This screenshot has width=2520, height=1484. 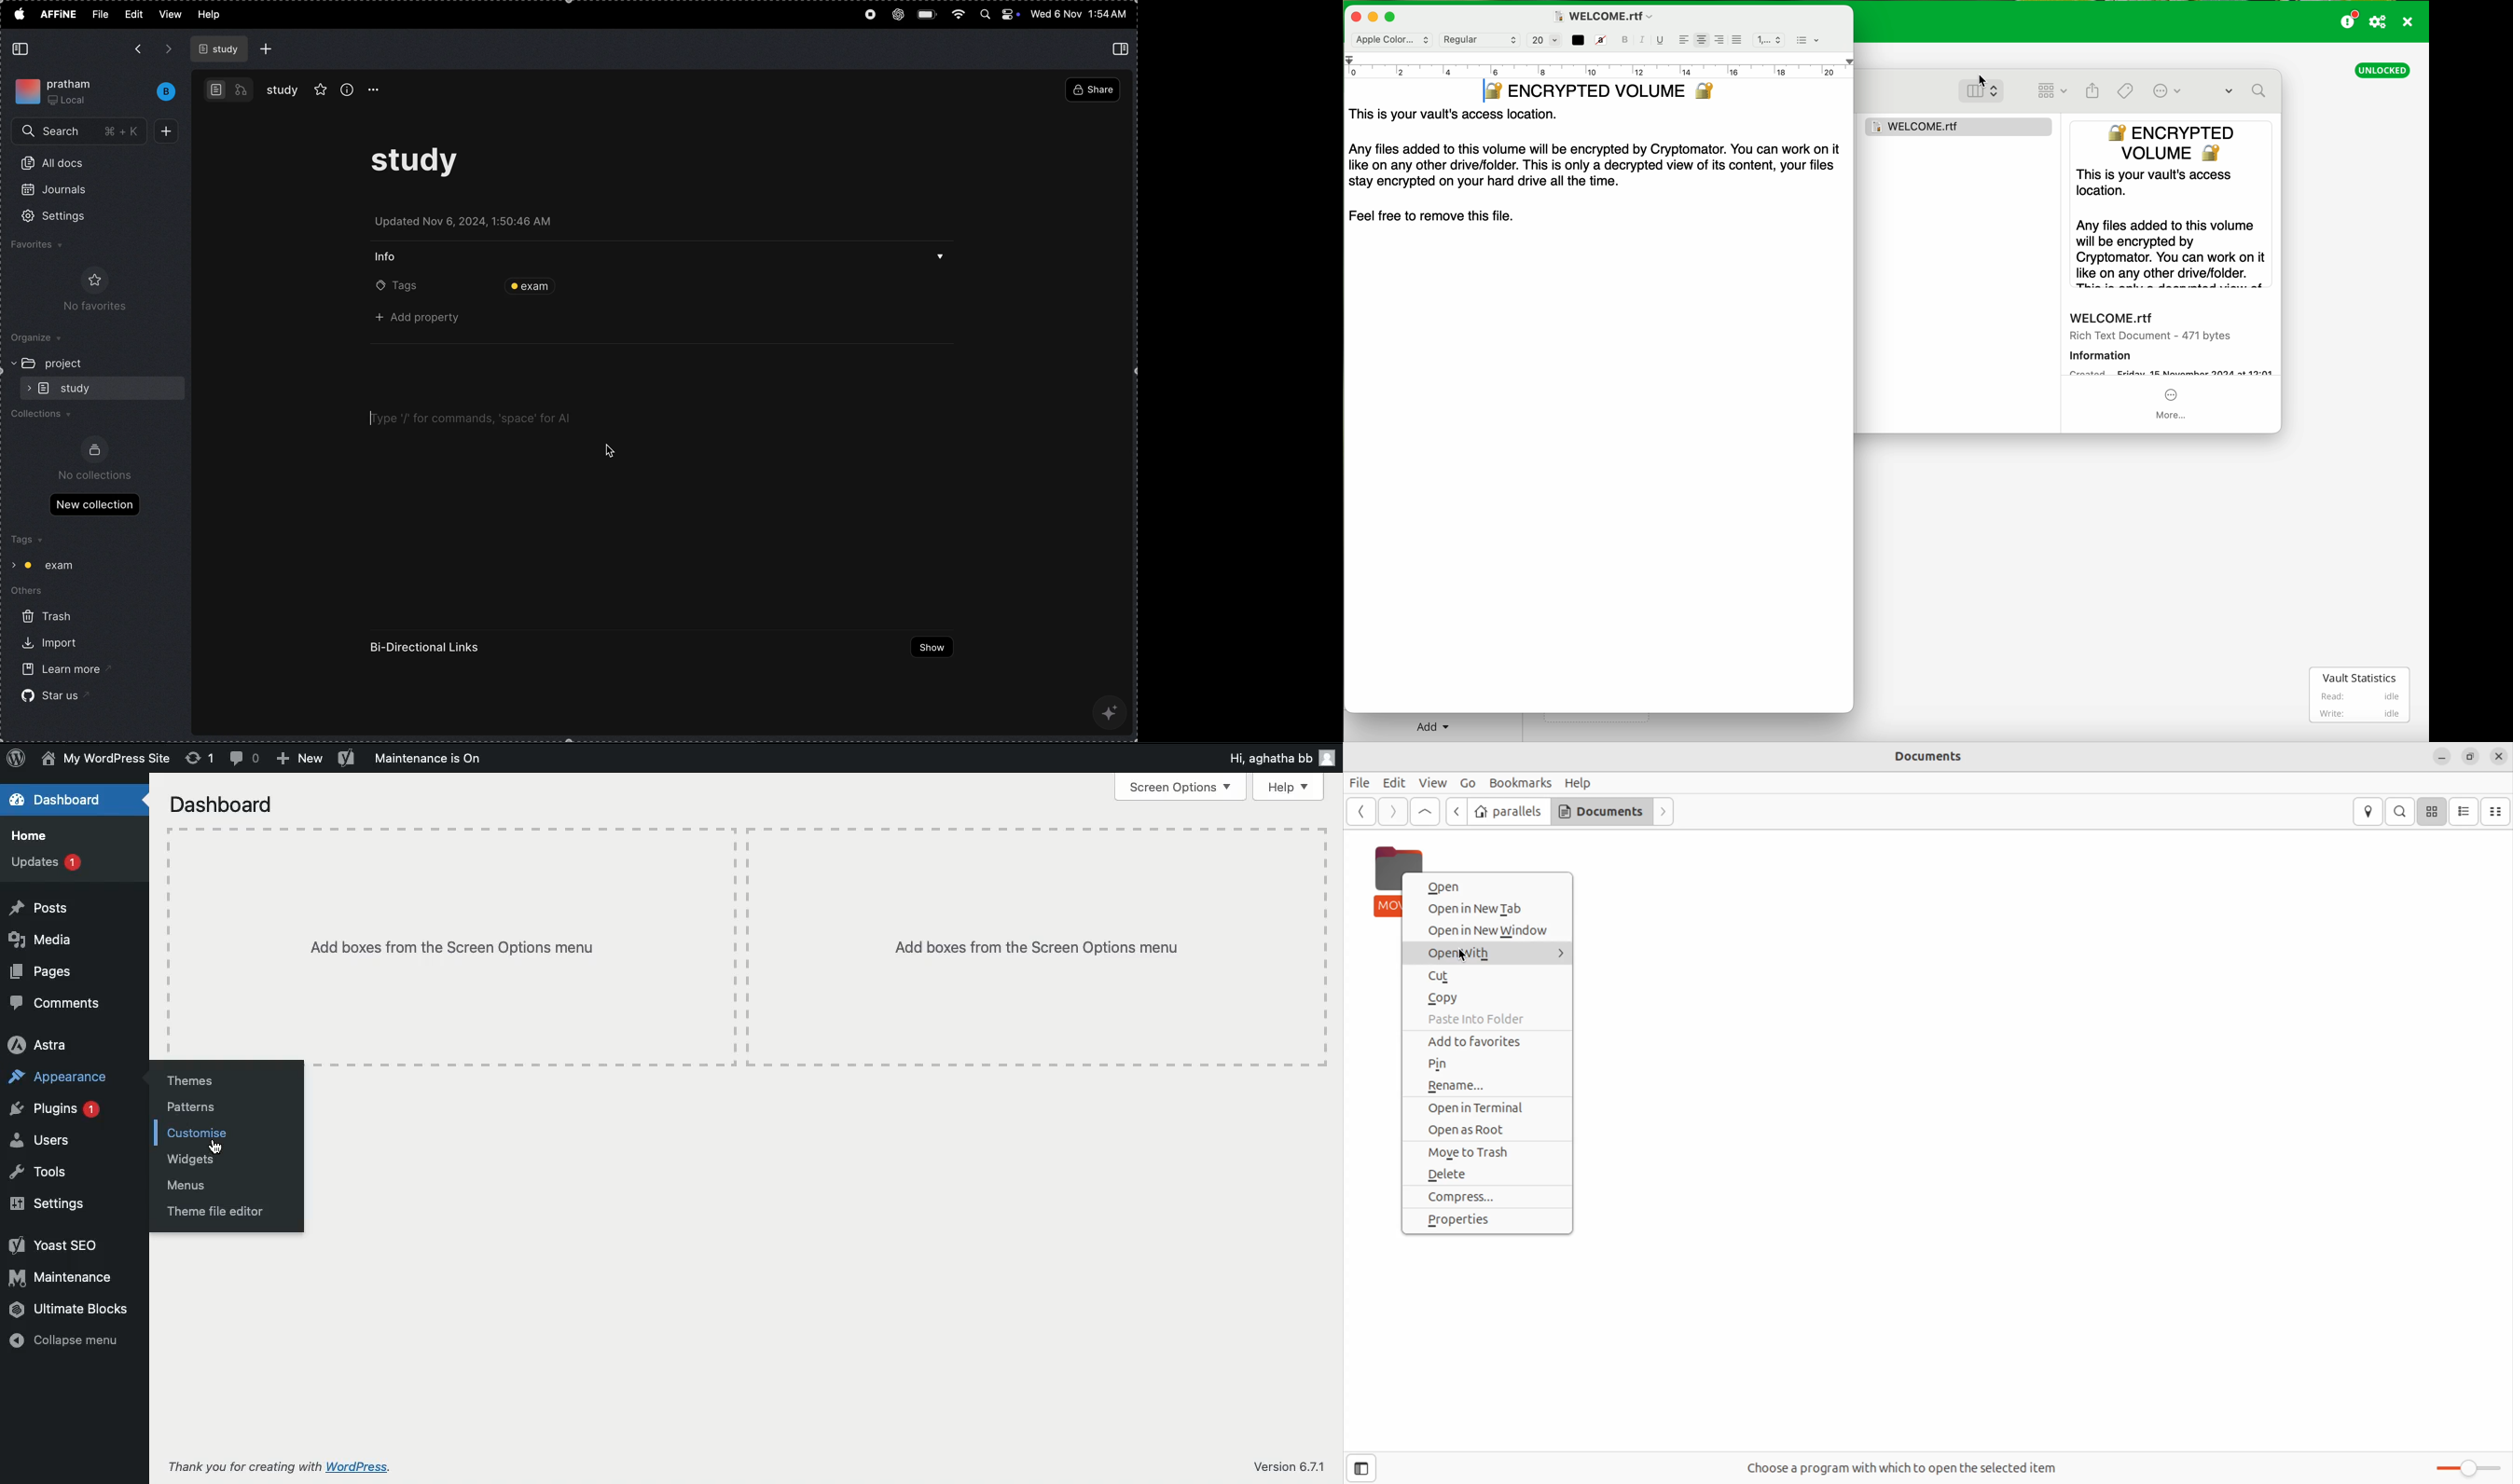 What do you see at coordinates (1181, 789) in the screenshot?
I see `Screen options` at bounding box center [1181, 789].